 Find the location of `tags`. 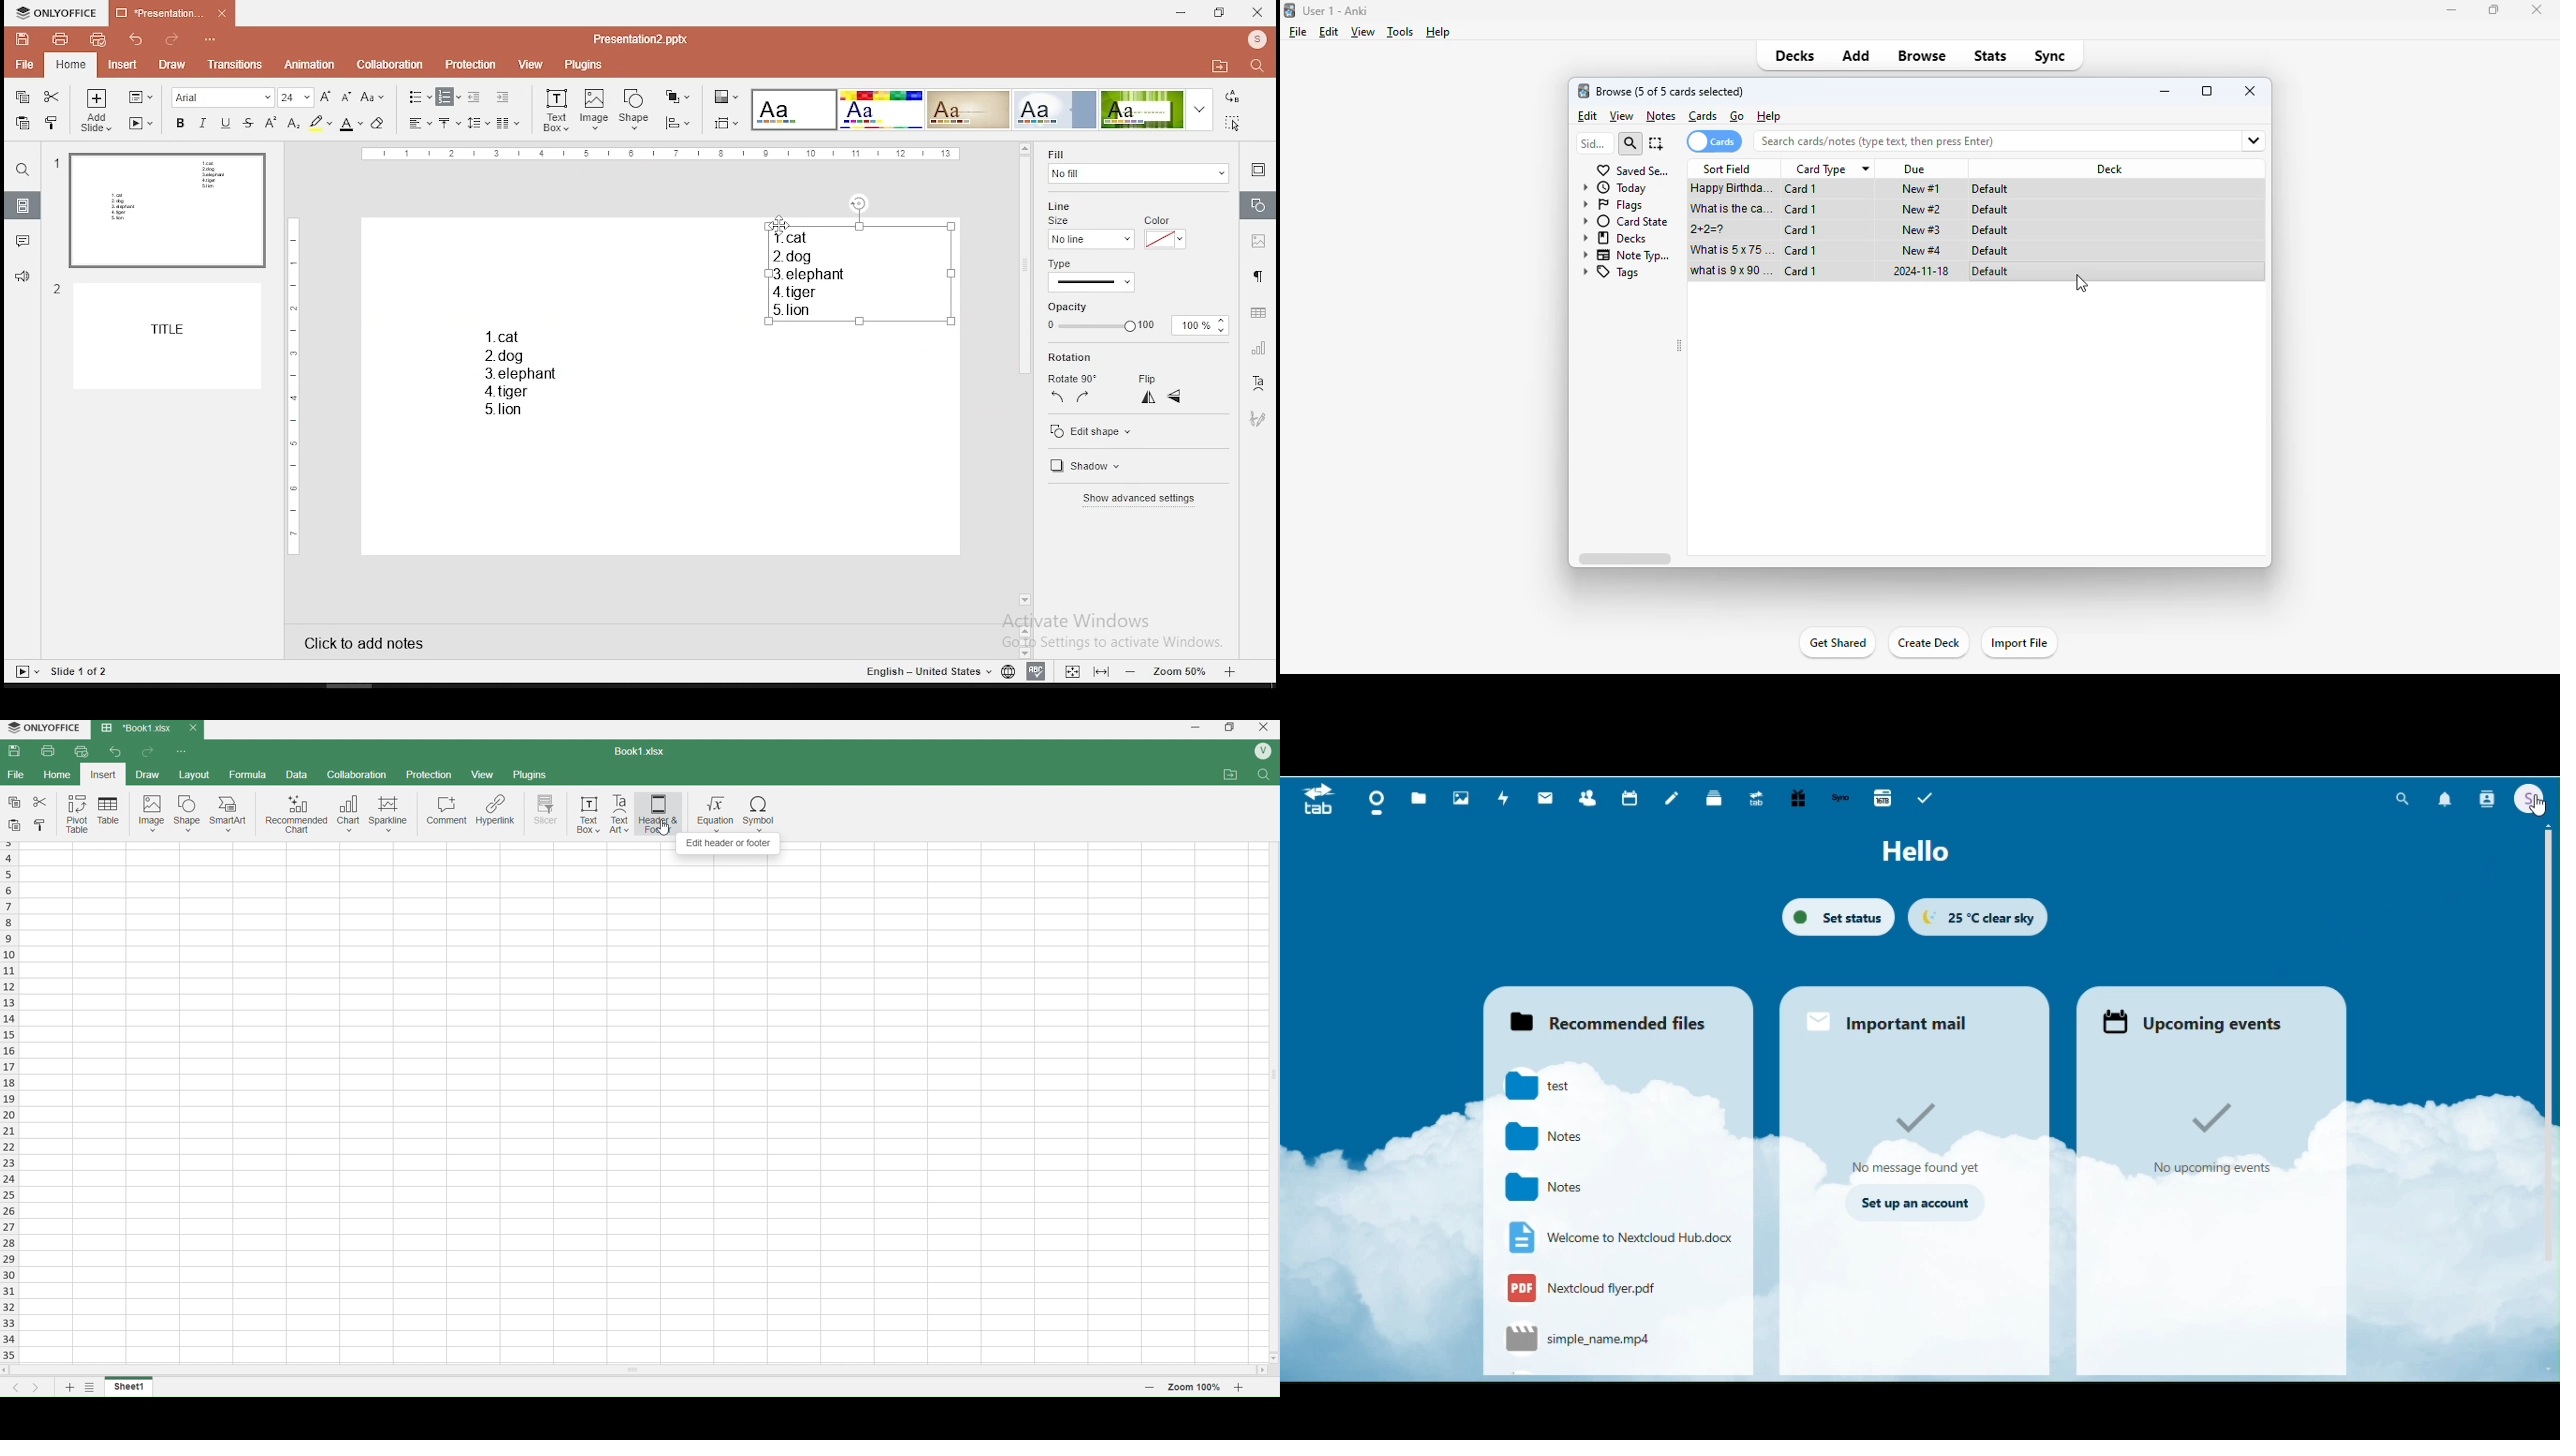

tags is located at coordinates (1612, 273).